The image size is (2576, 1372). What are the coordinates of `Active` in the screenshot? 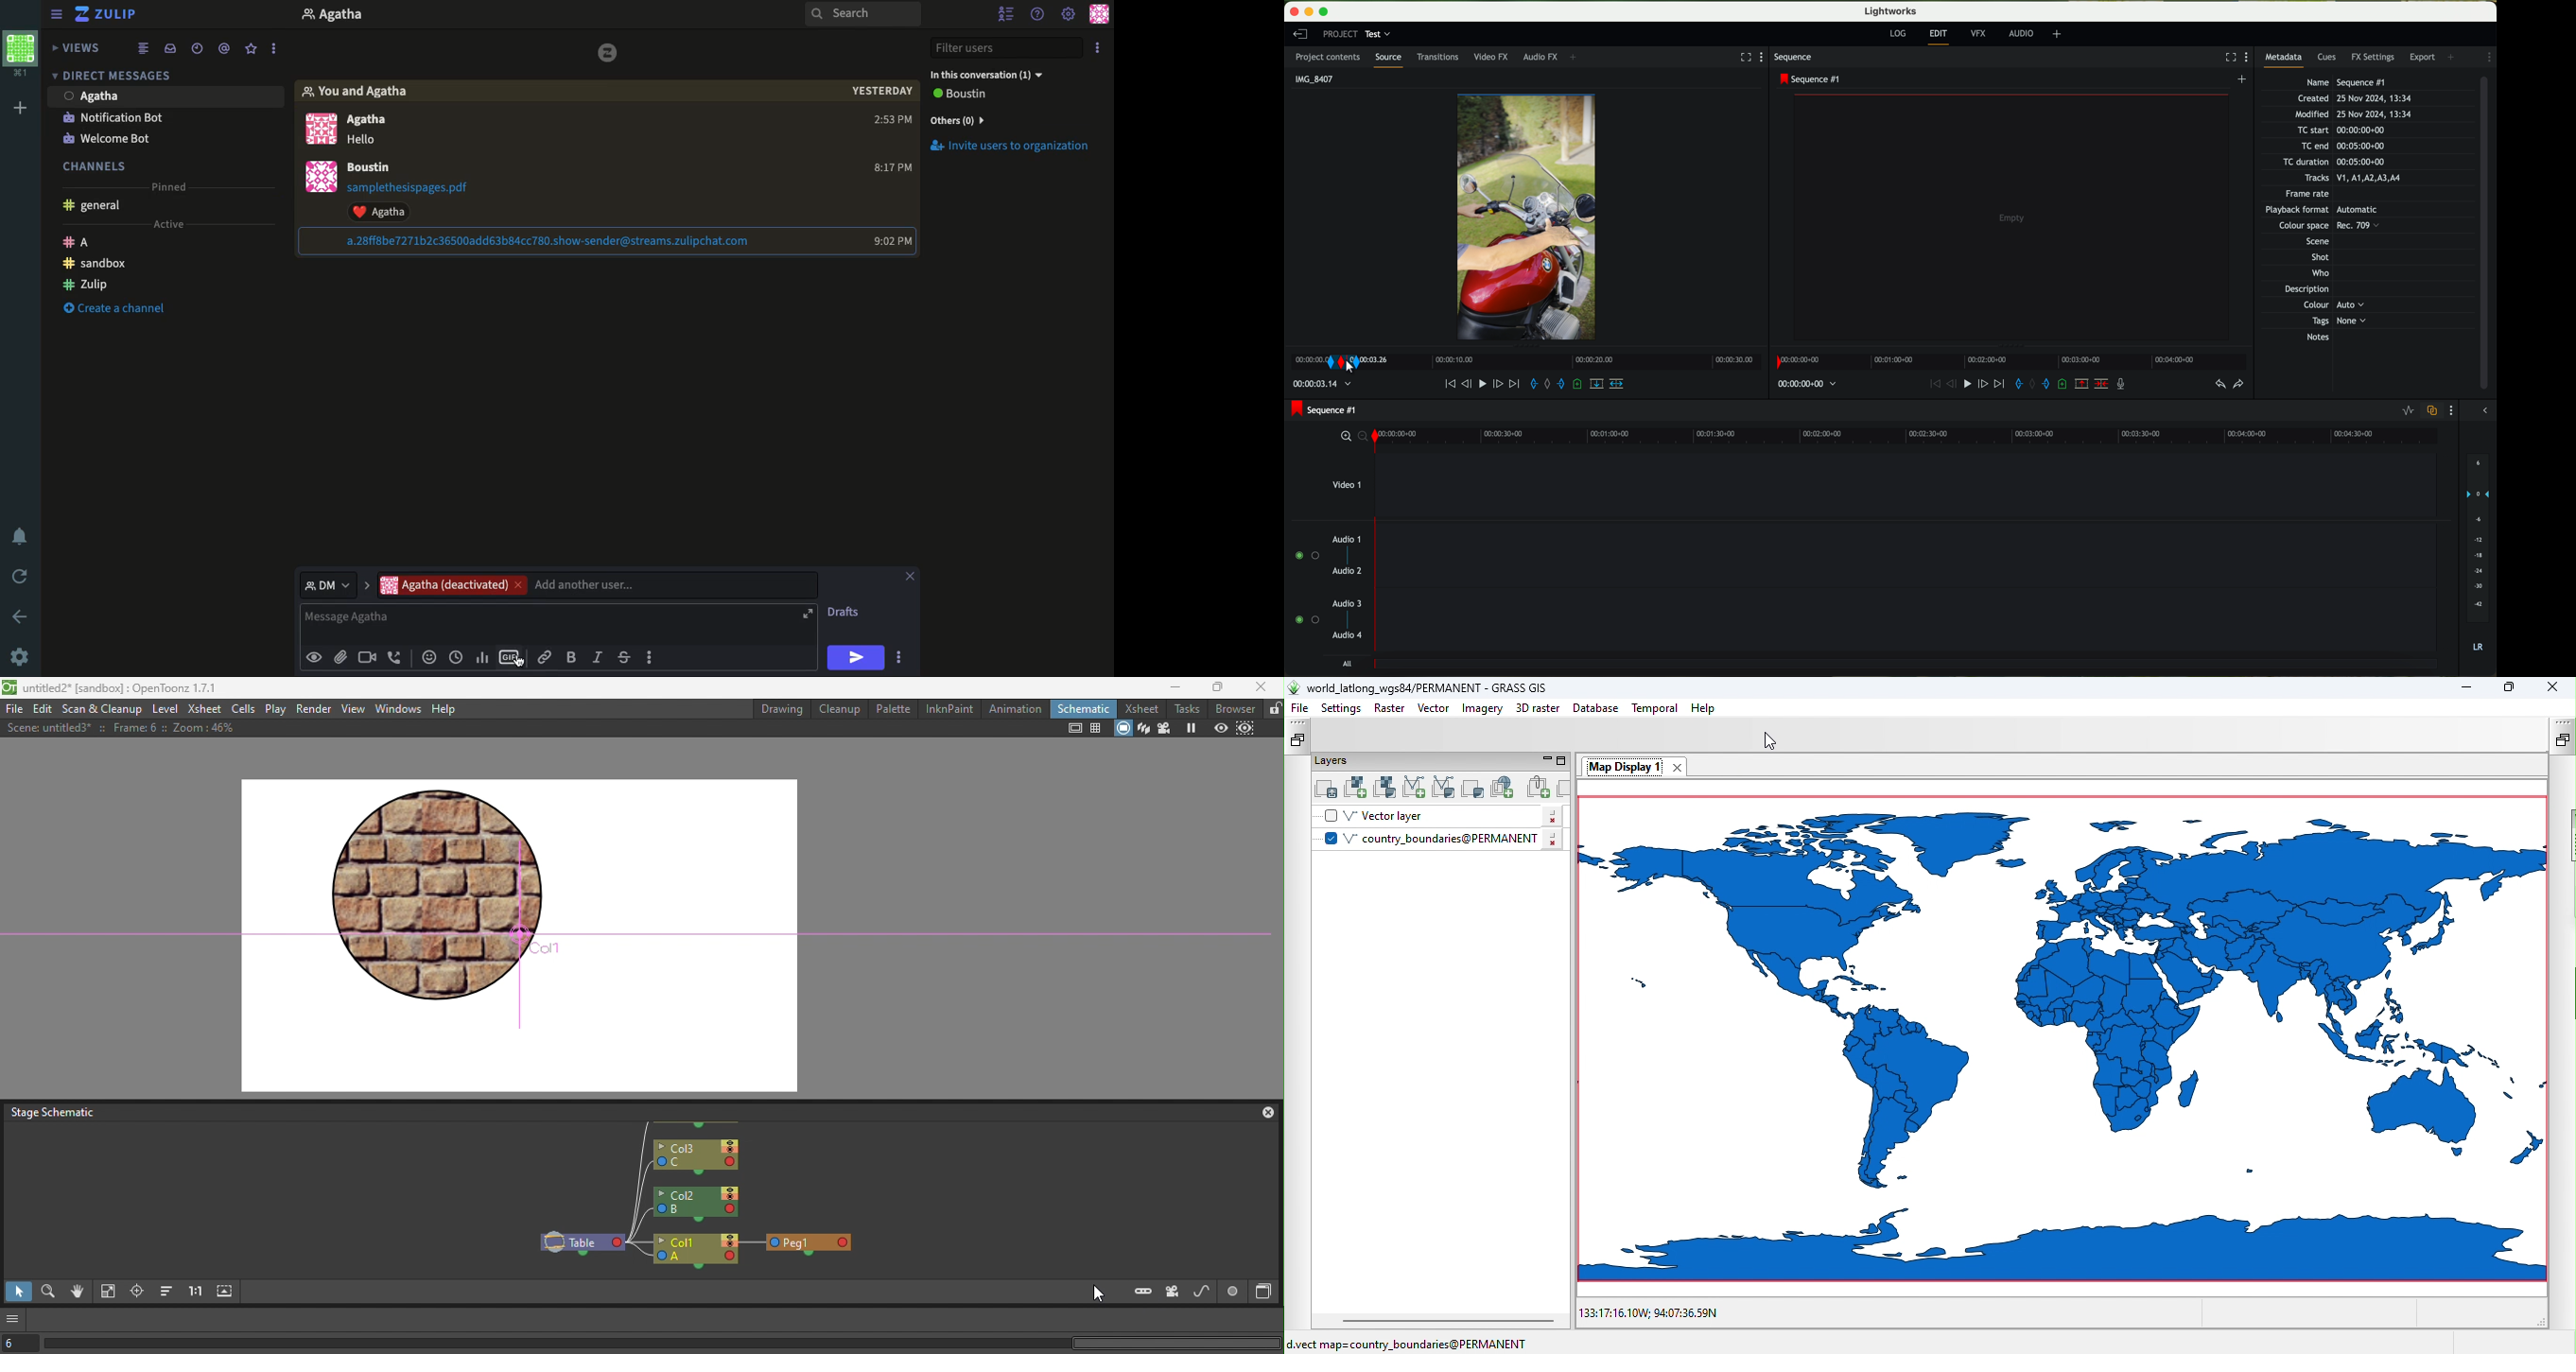 It's located at (176, 225).